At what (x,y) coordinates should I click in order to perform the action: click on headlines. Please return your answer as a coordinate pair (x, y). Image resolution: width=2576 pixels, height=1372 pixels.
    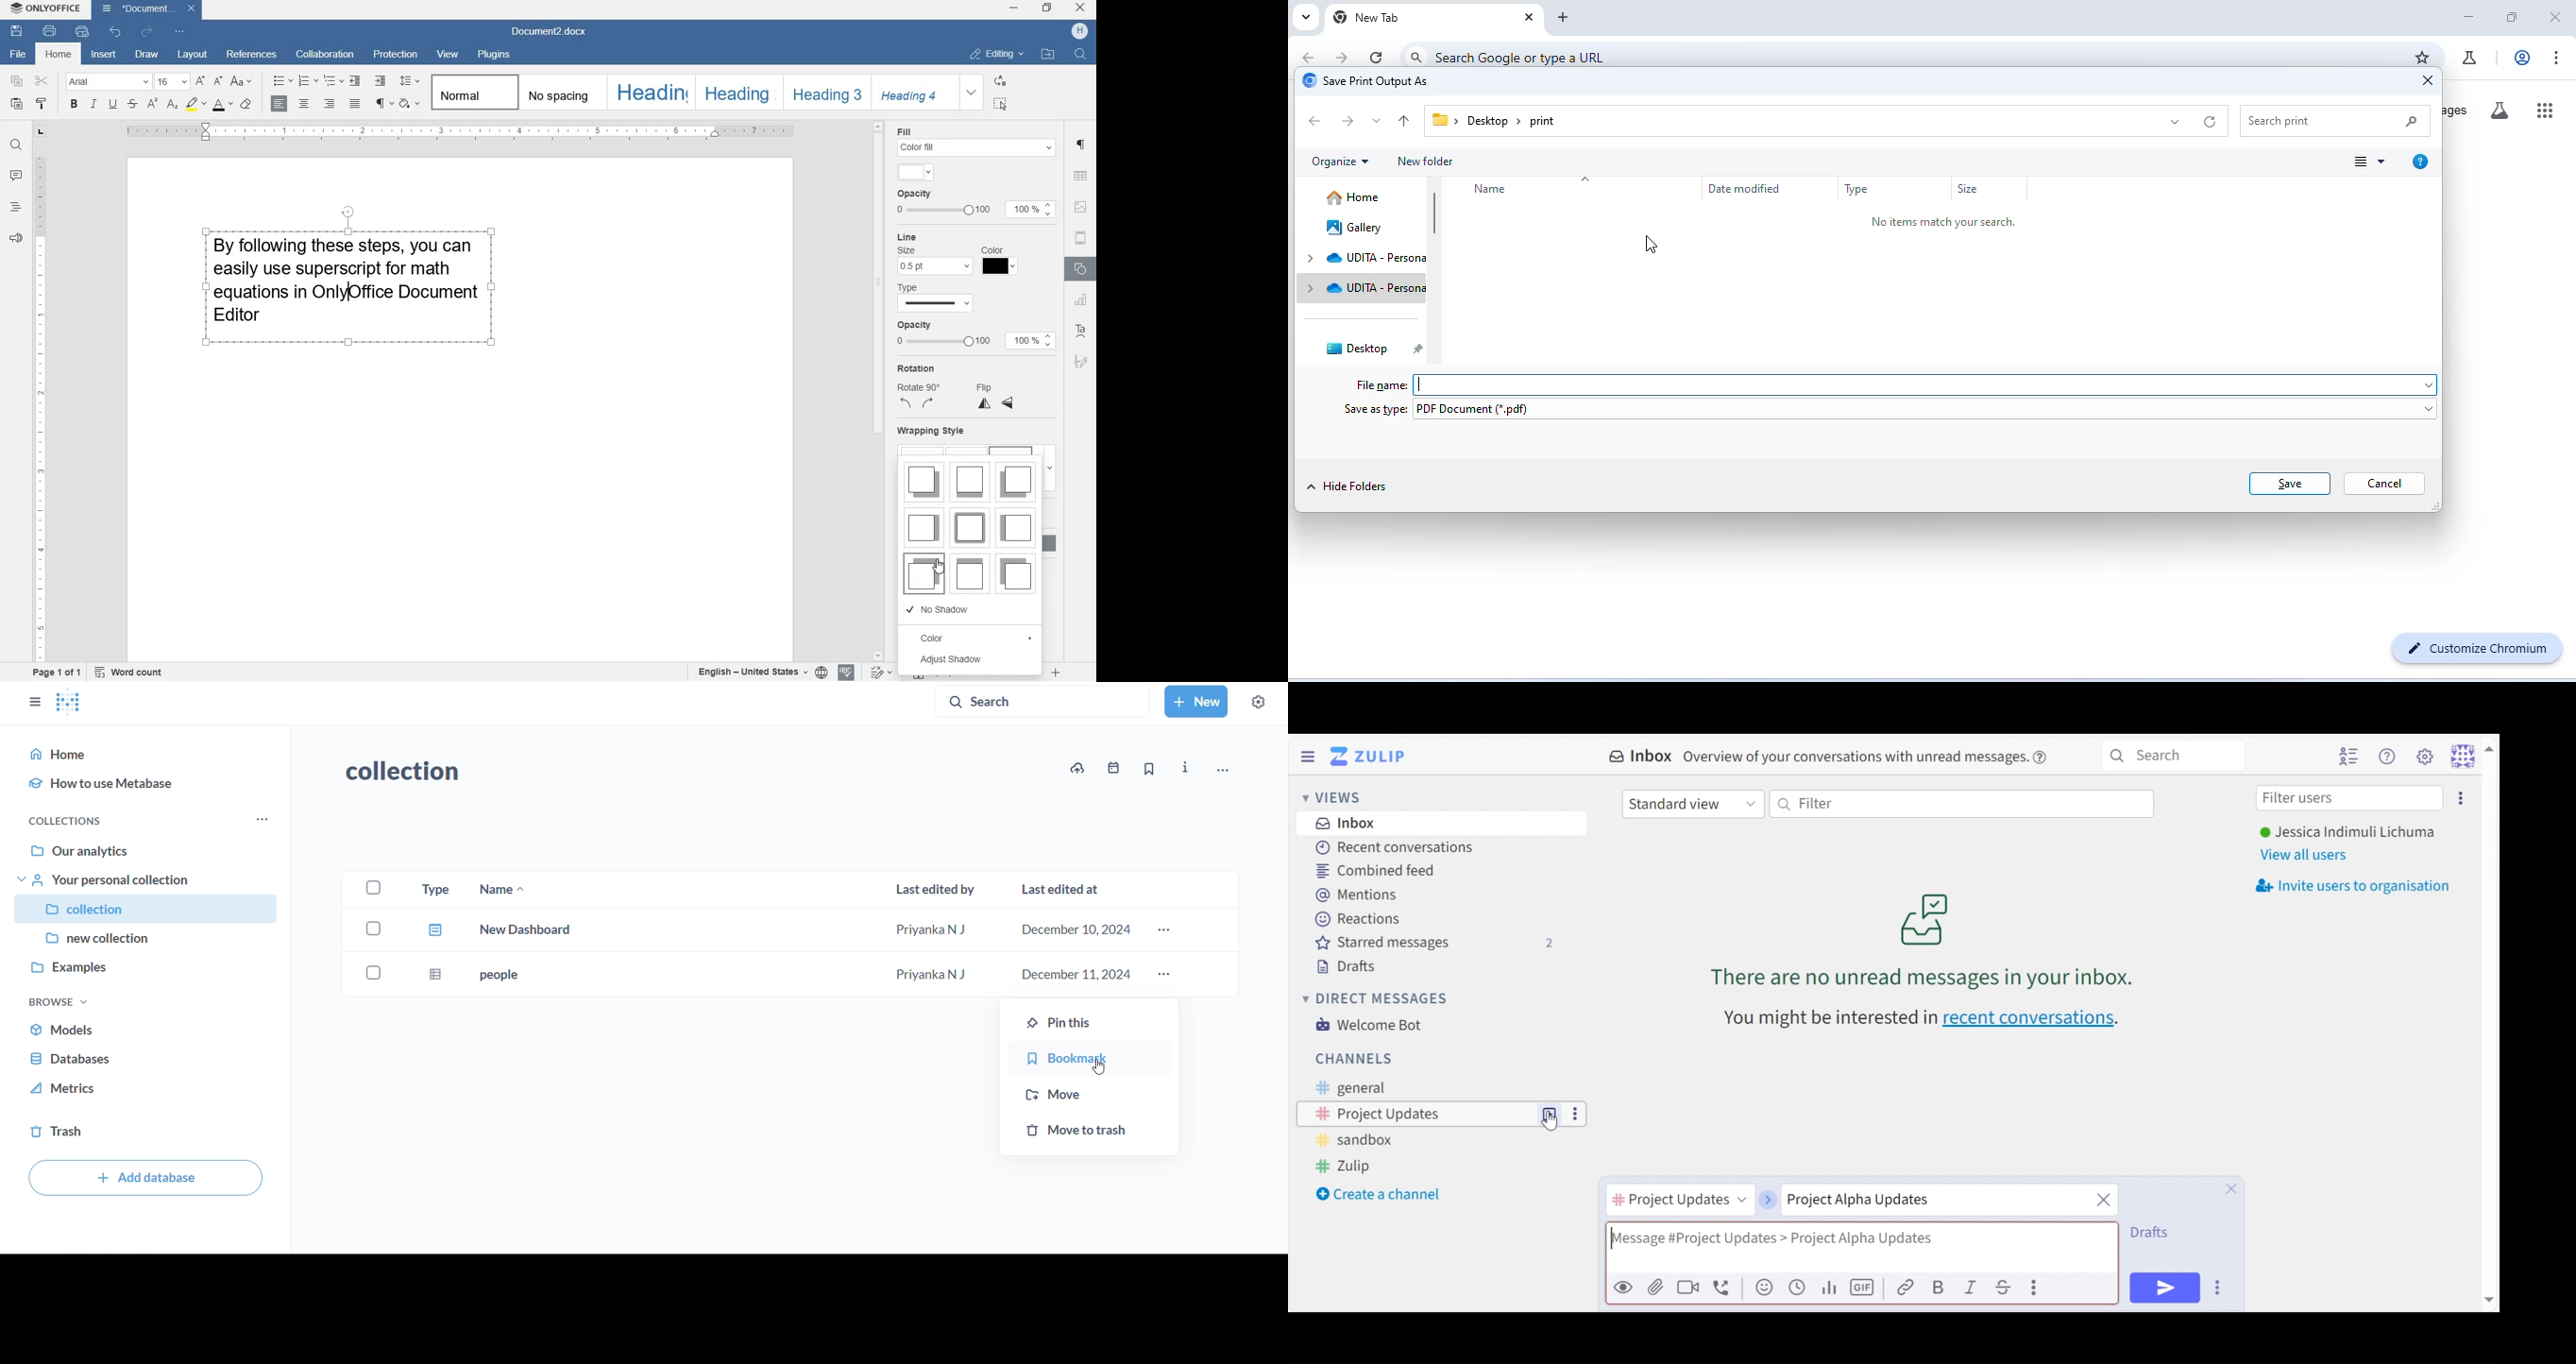
    Looking at the image, I should click on (16, 210).